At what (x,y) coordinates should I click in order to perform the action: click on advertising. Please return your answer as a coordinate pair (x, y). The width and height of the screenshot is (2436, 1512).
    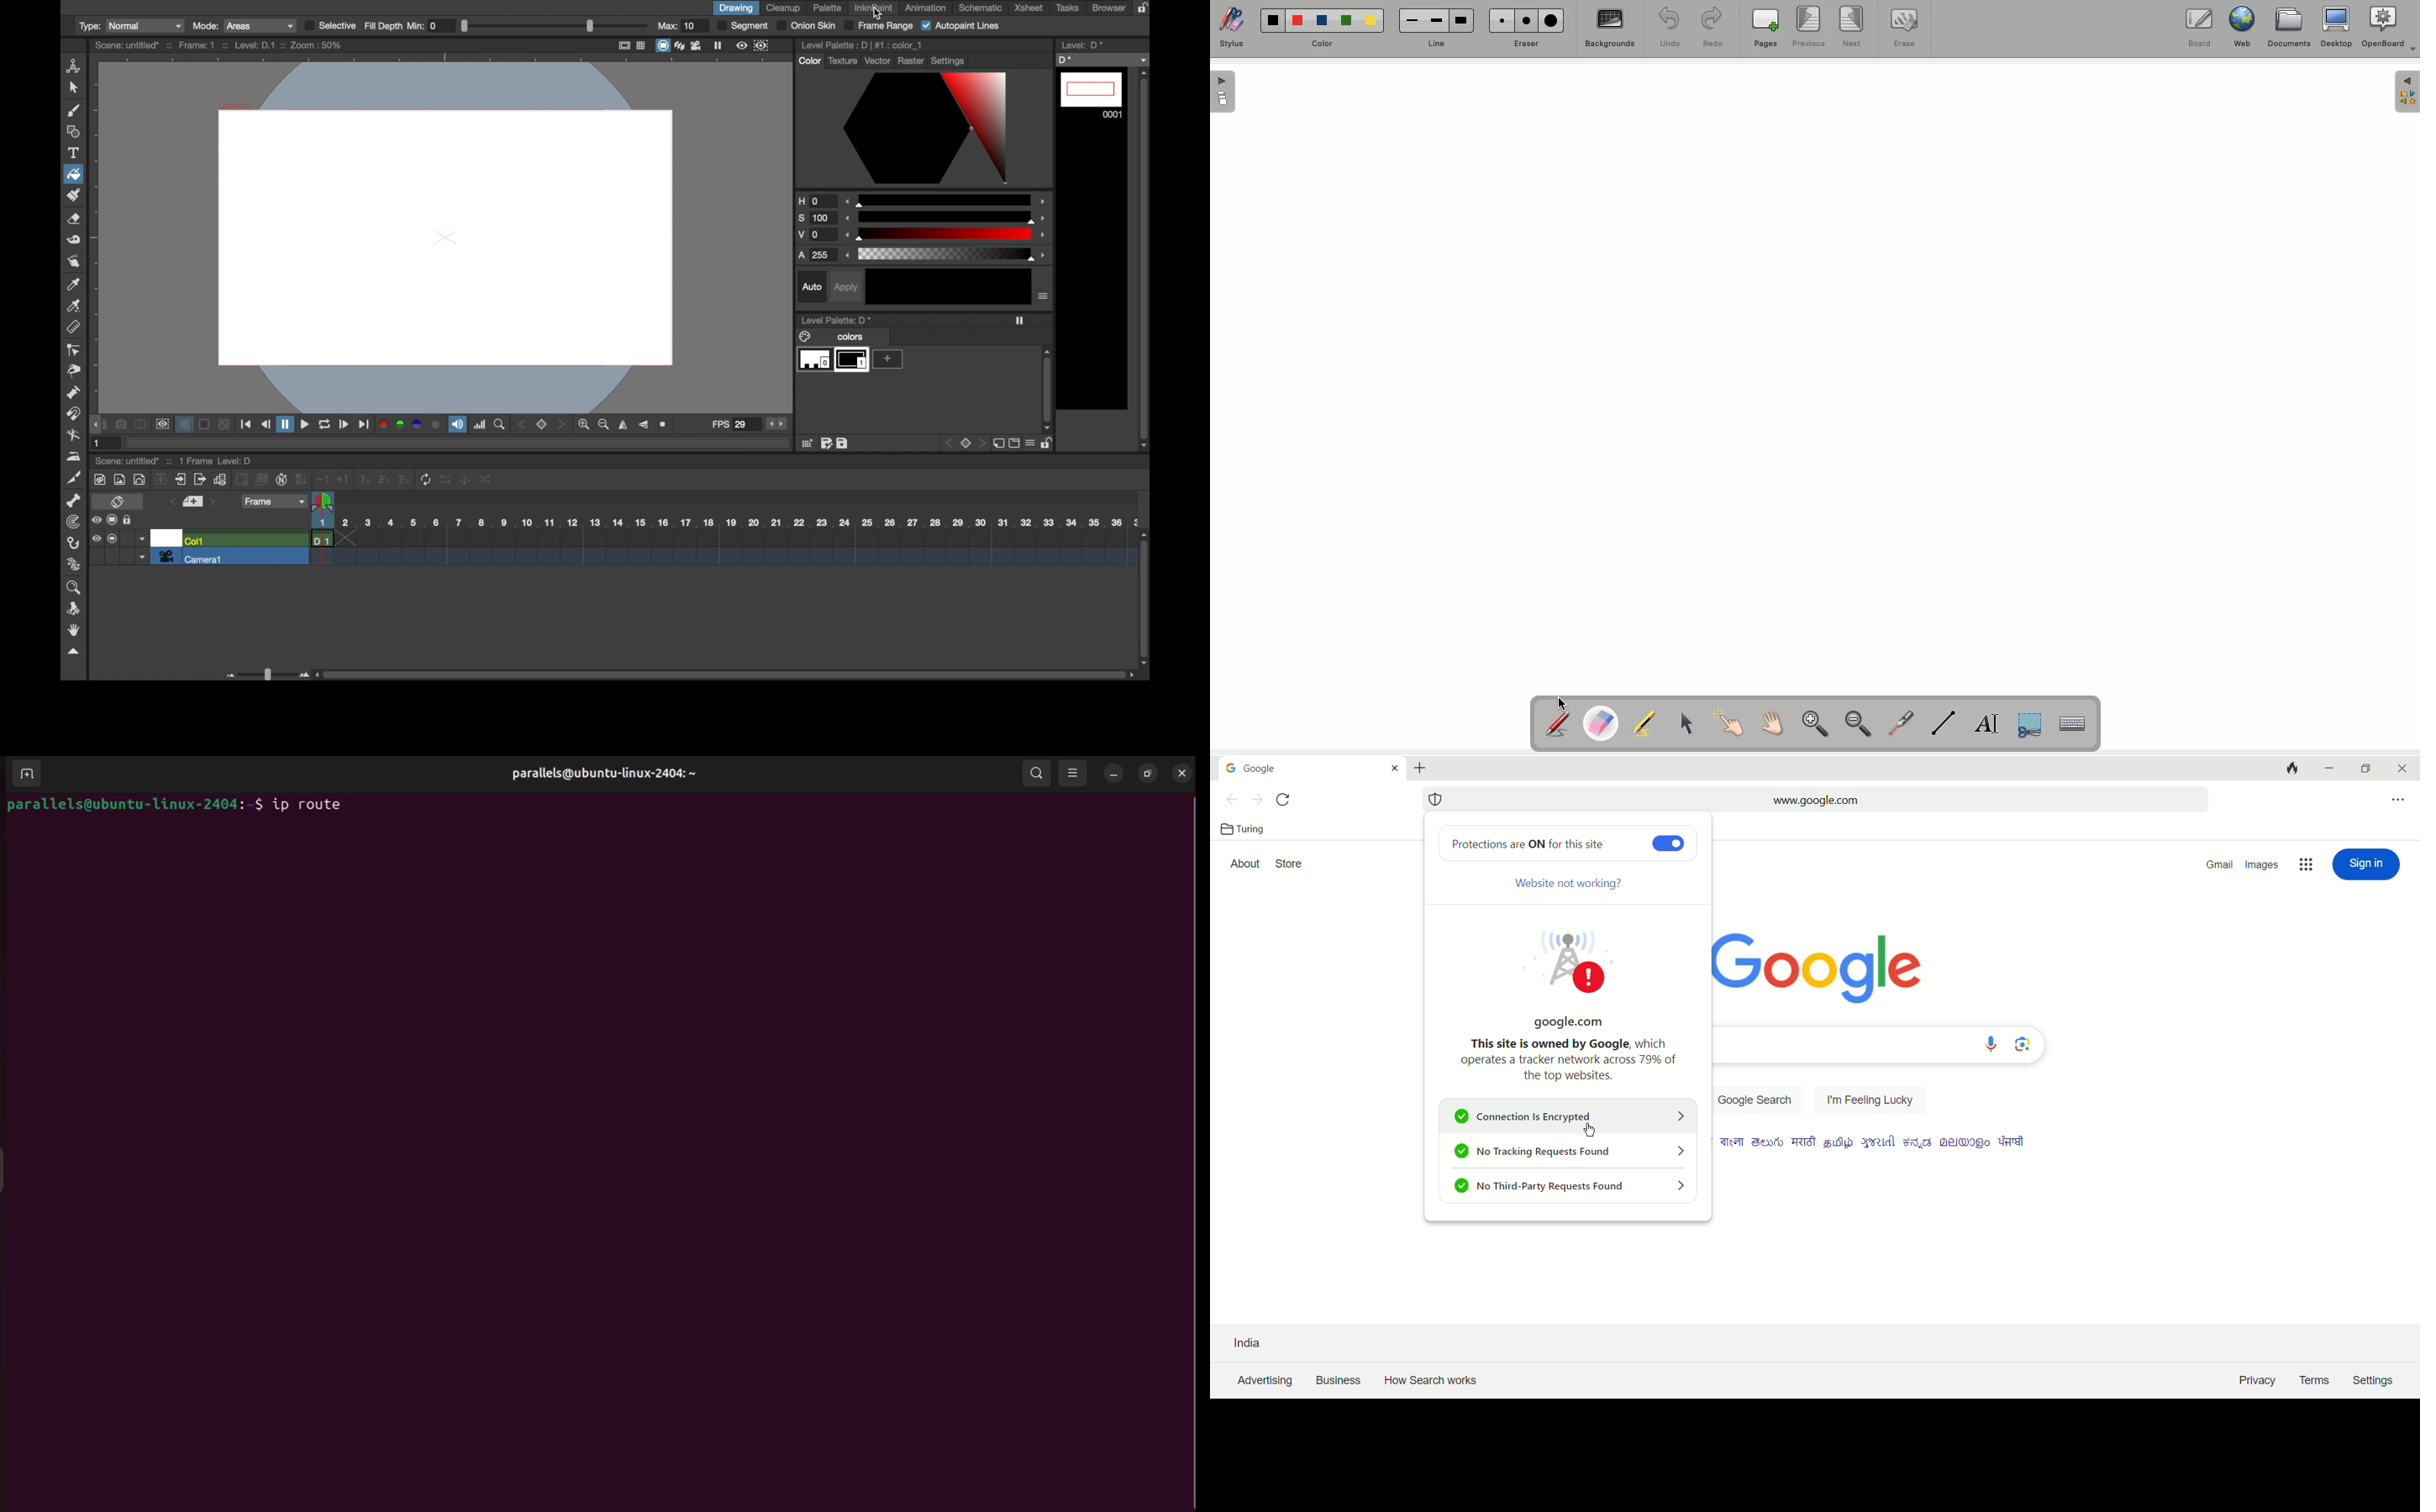
    Looking at the image, I should click on (1262, 1381).